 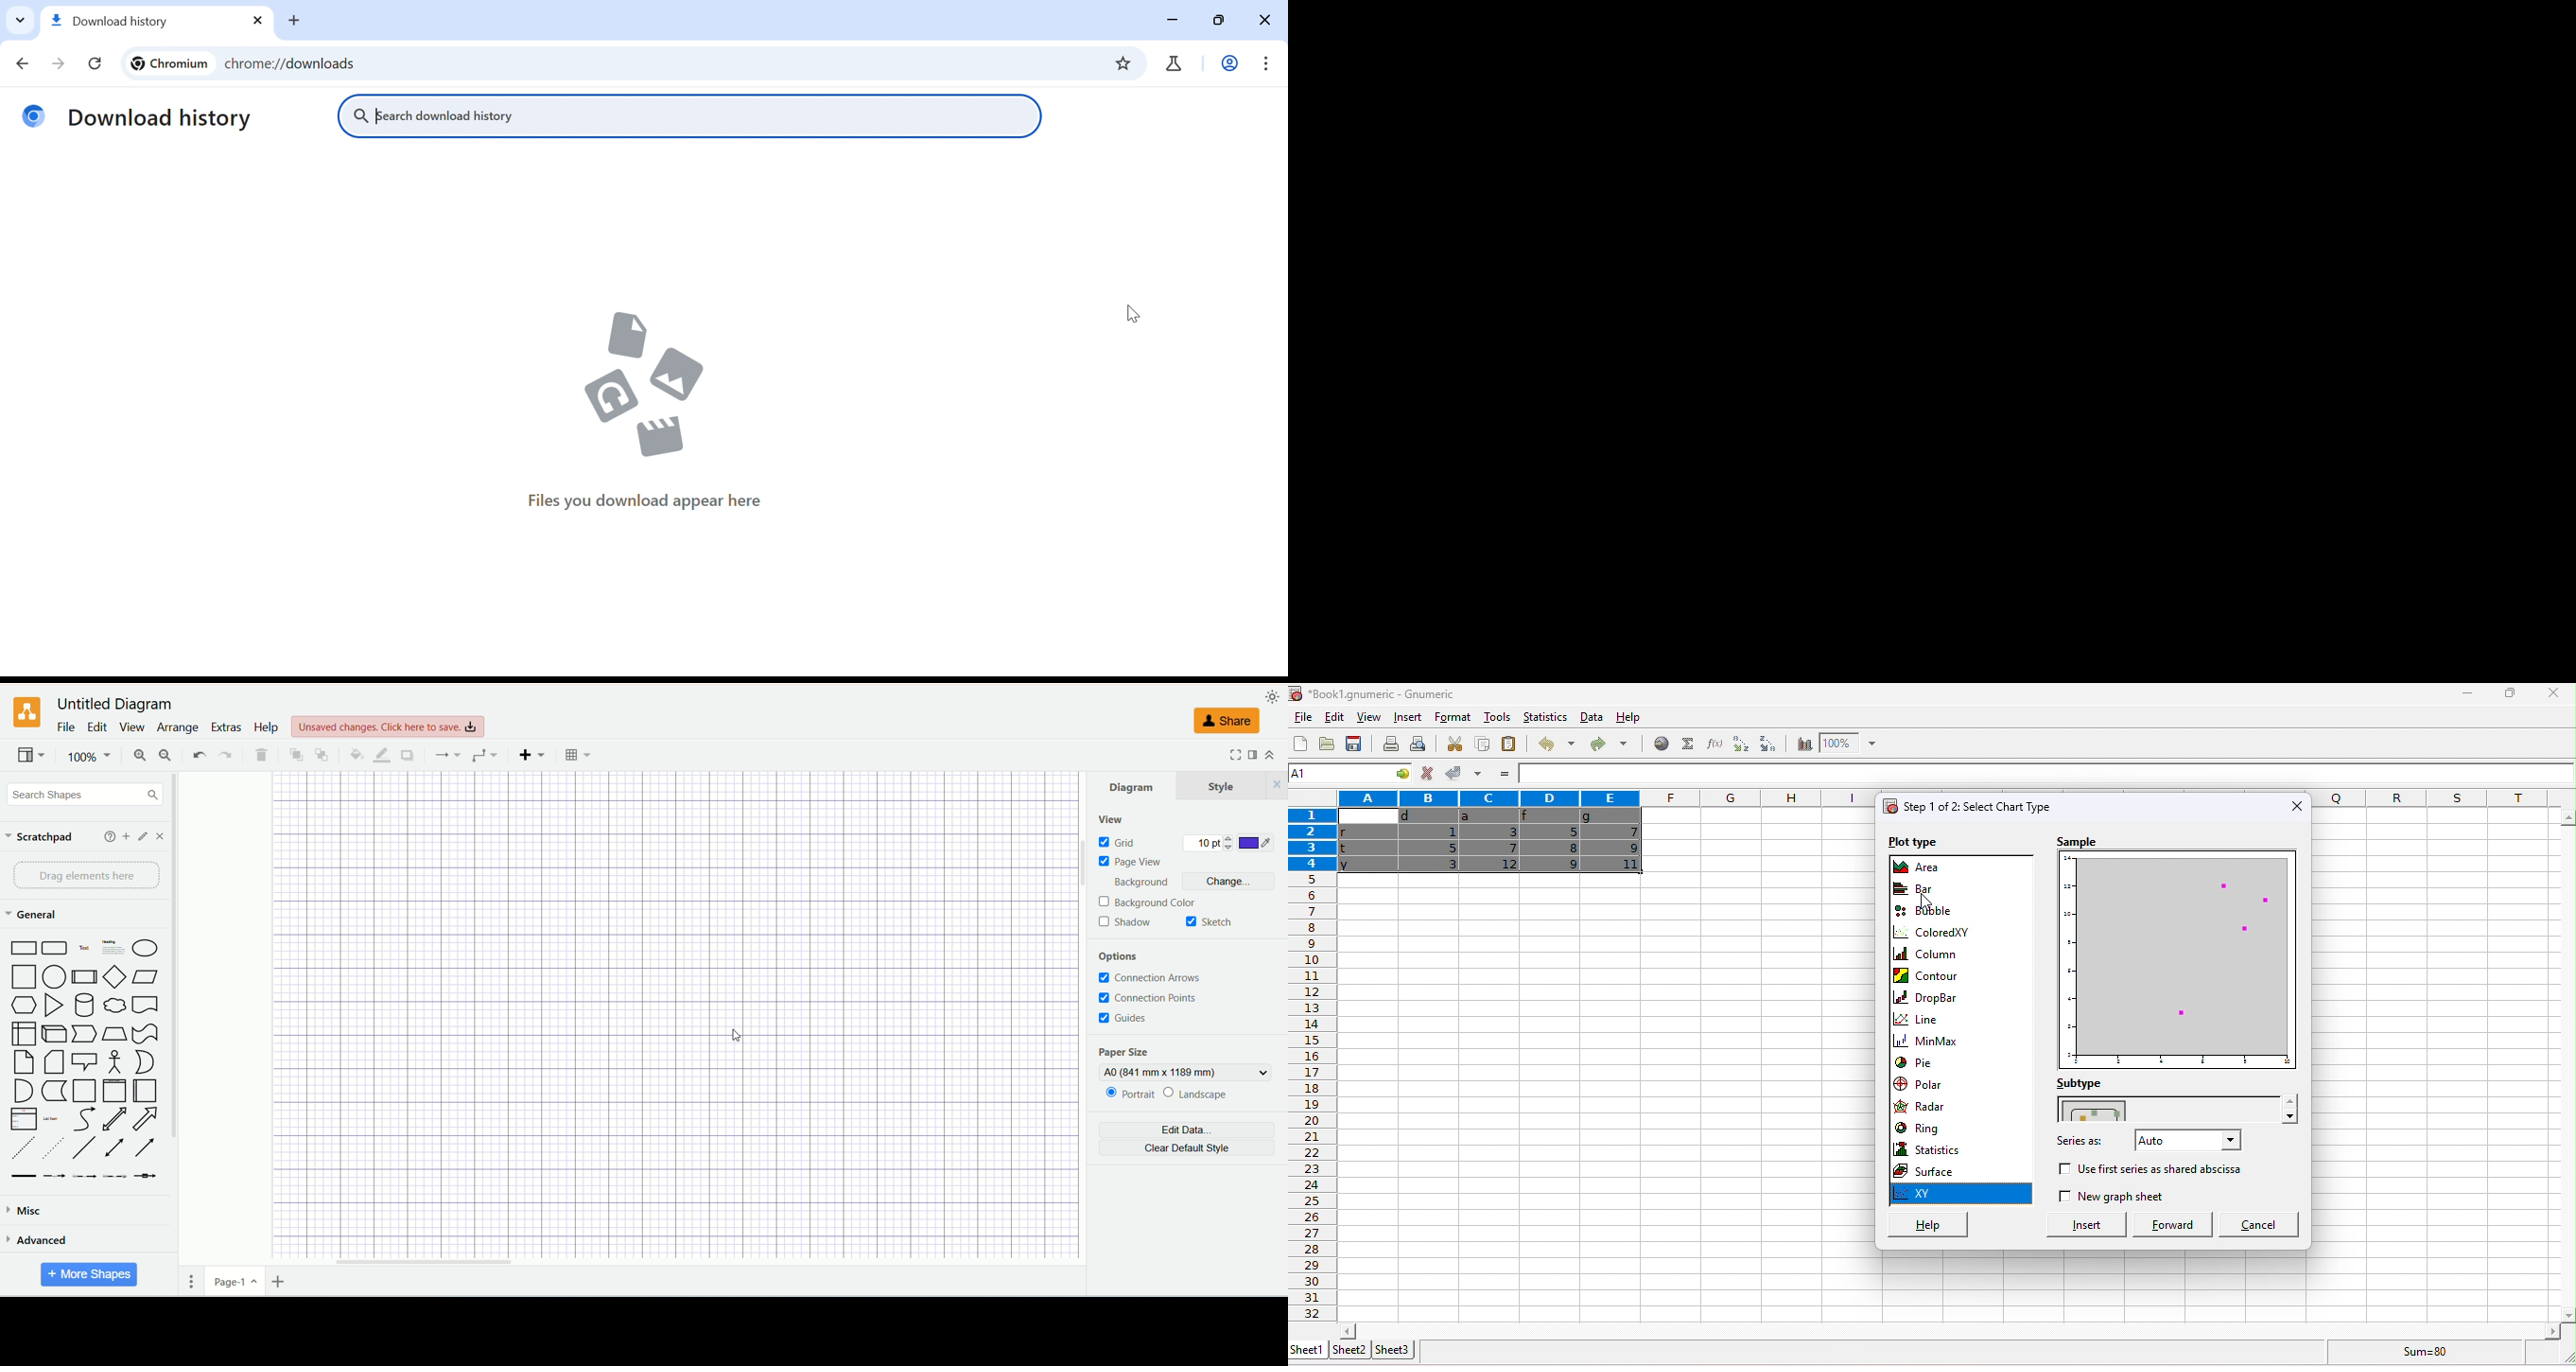 I want to click on area, so click(x=1923, y=867).